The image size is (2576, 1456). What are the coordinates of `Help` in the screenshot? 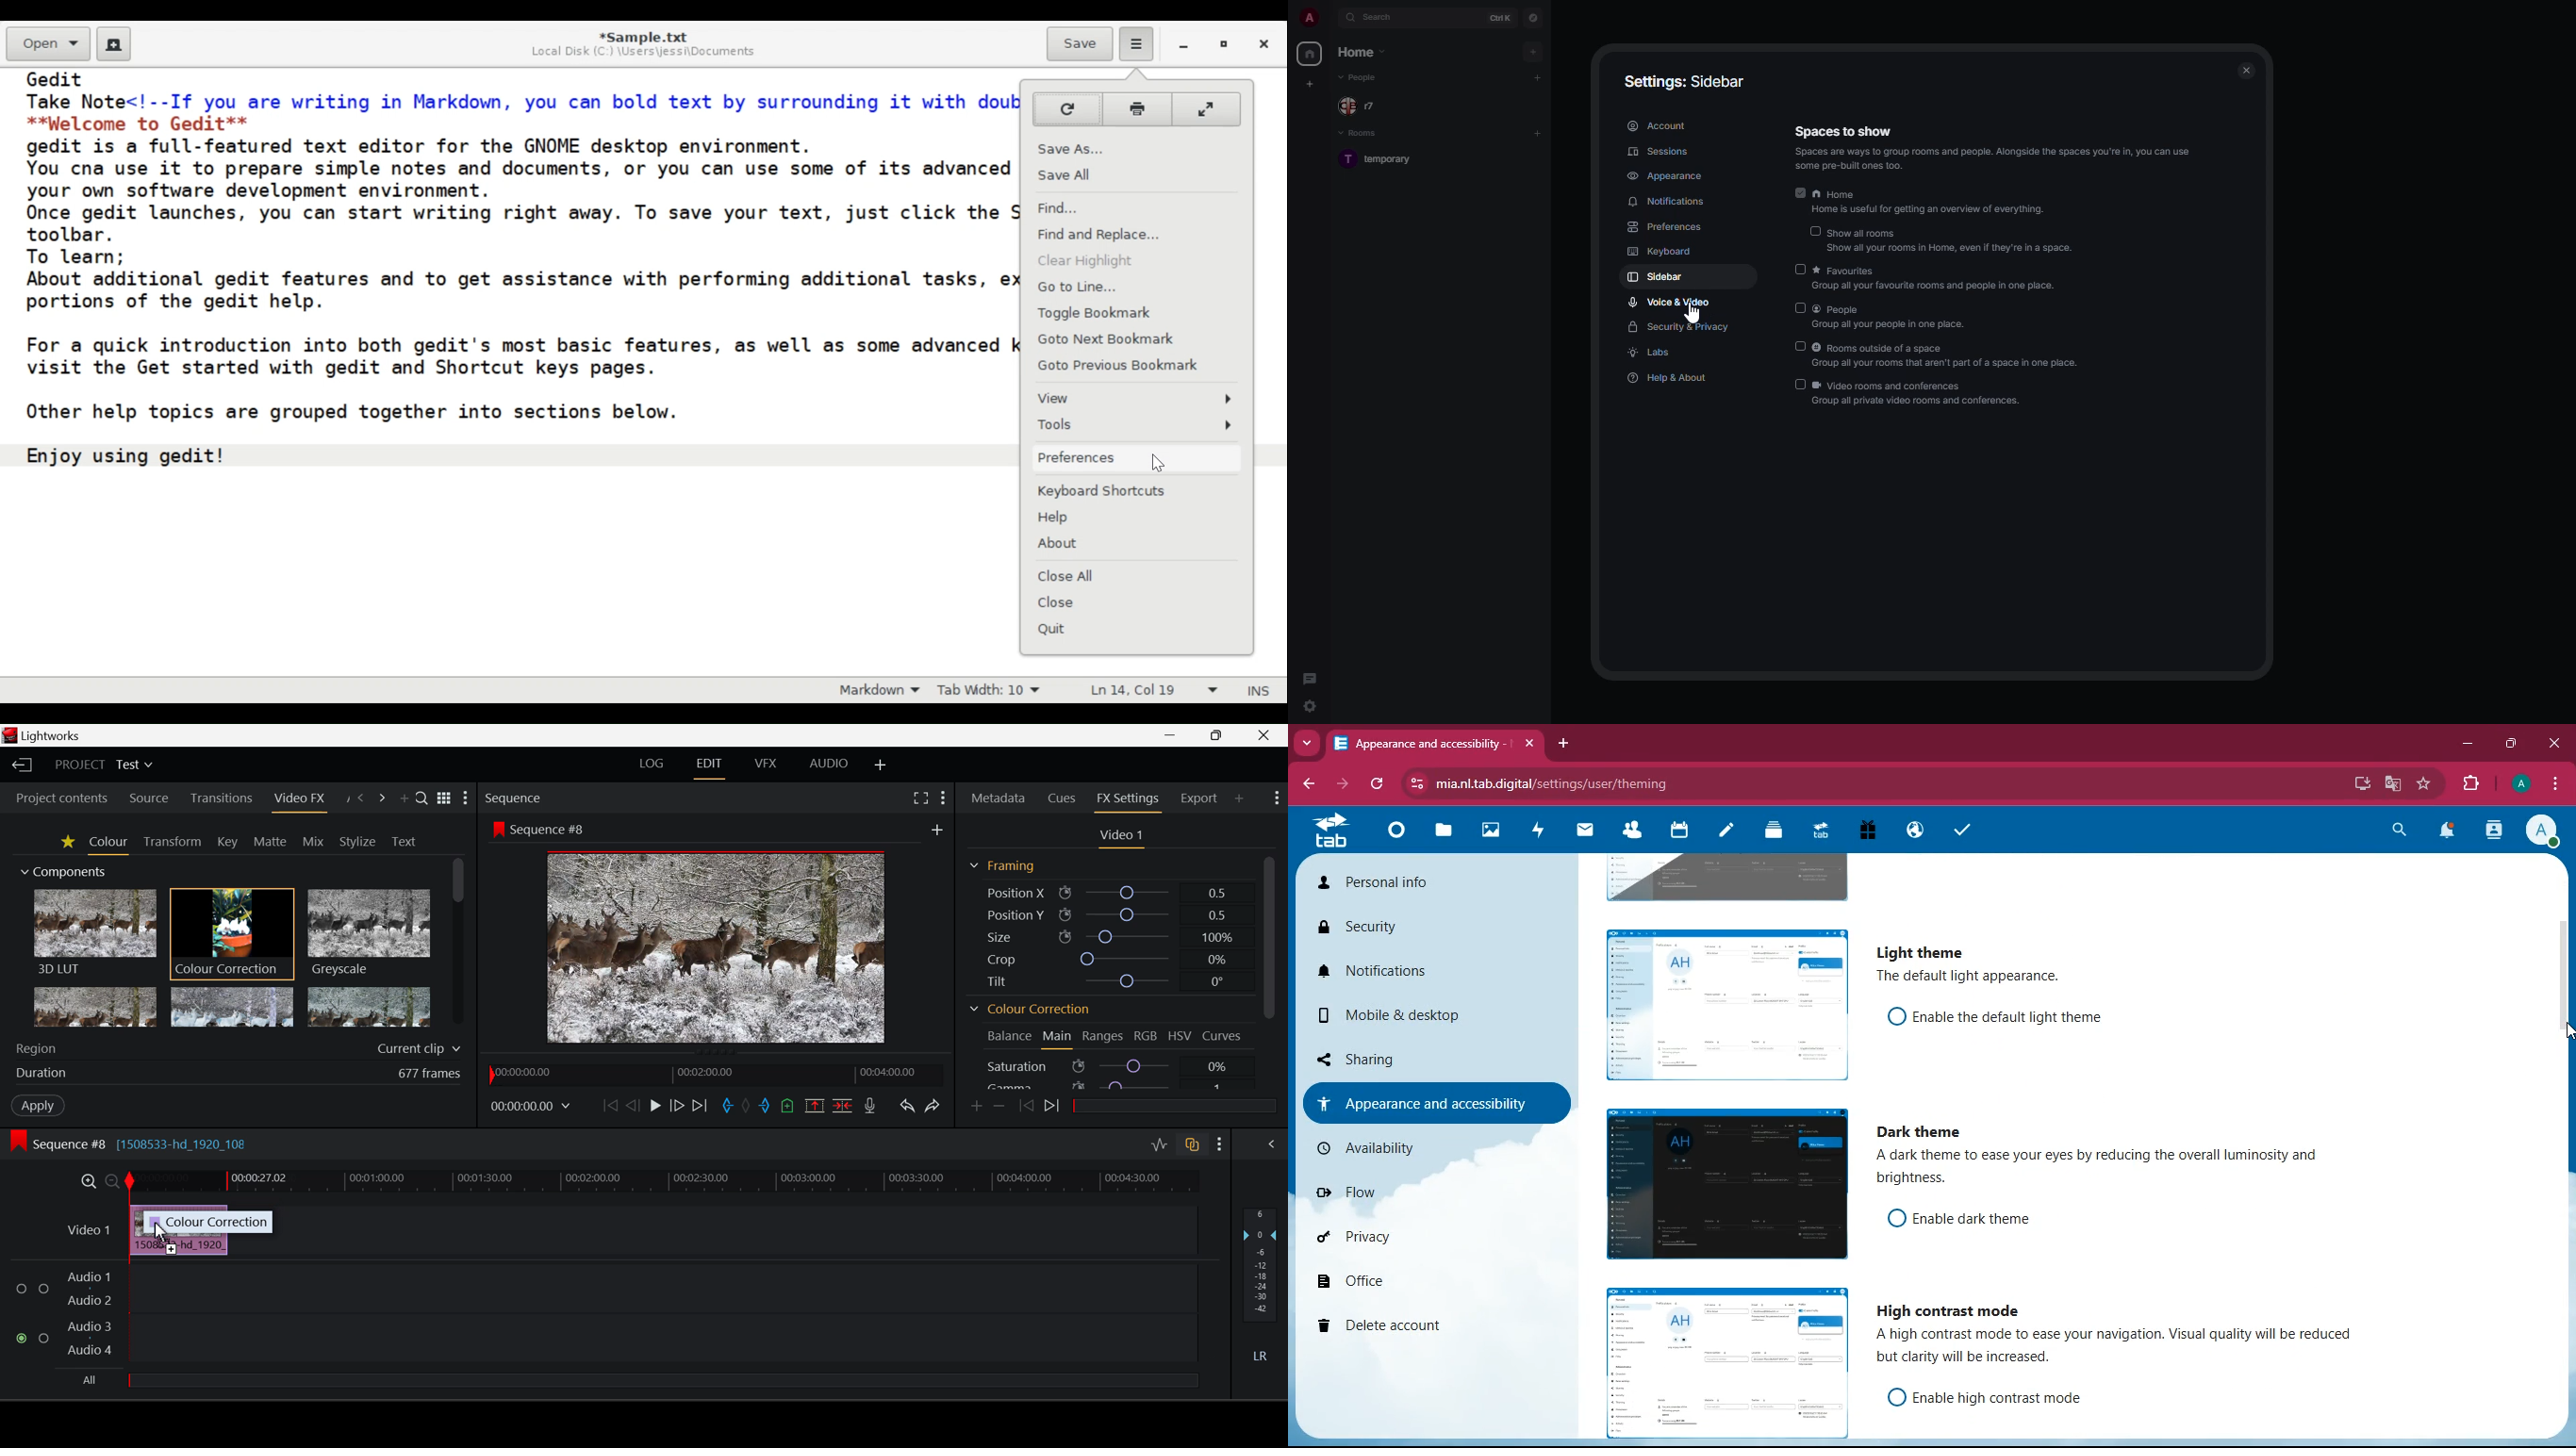 It's located at (1139, 520).